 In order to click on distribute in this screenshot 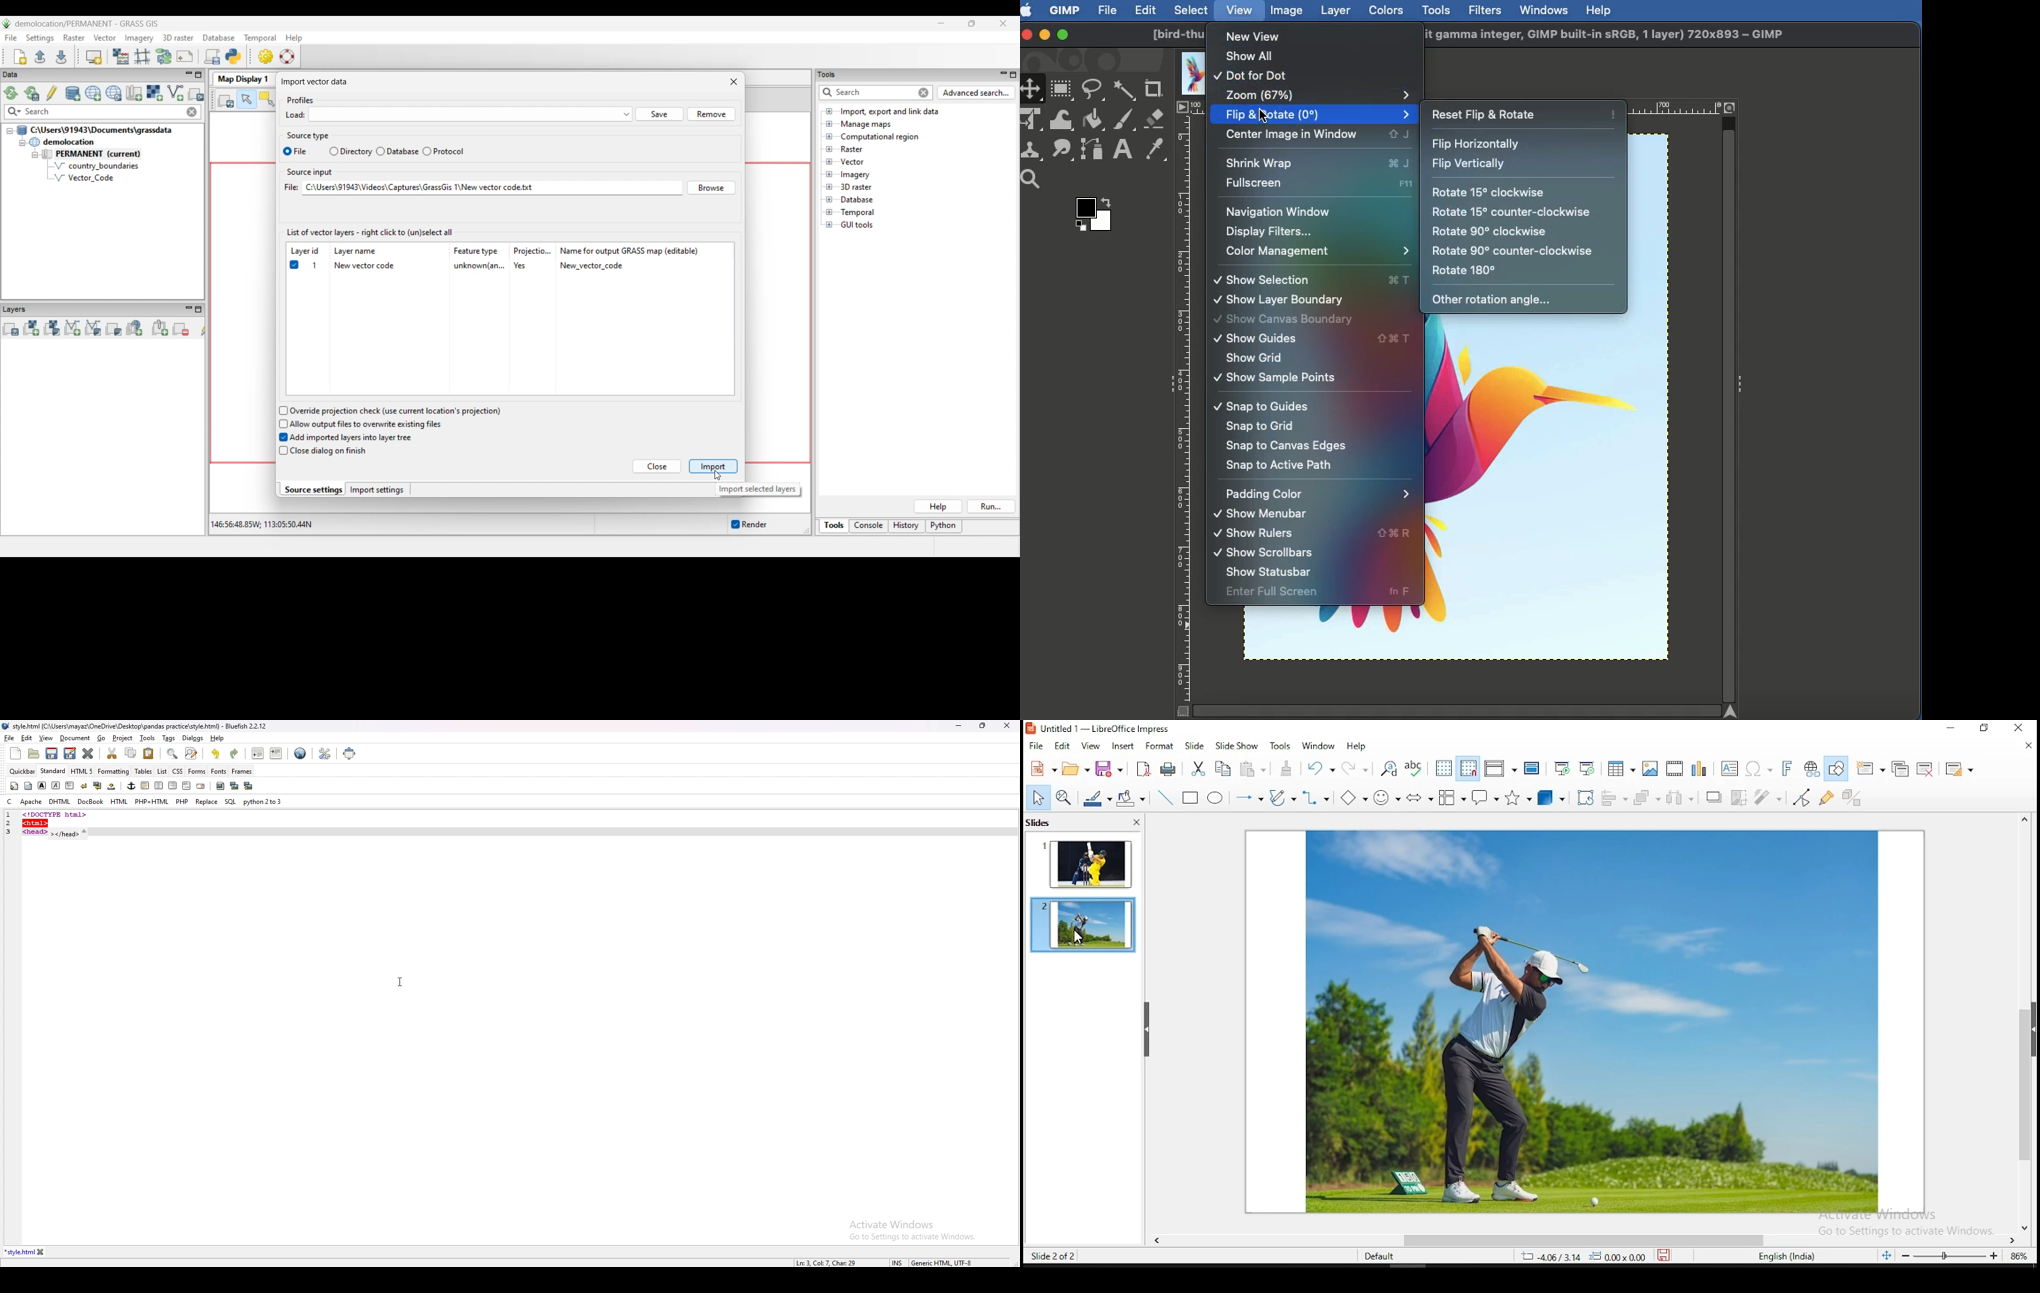, I will do `click(1679, 797)`.